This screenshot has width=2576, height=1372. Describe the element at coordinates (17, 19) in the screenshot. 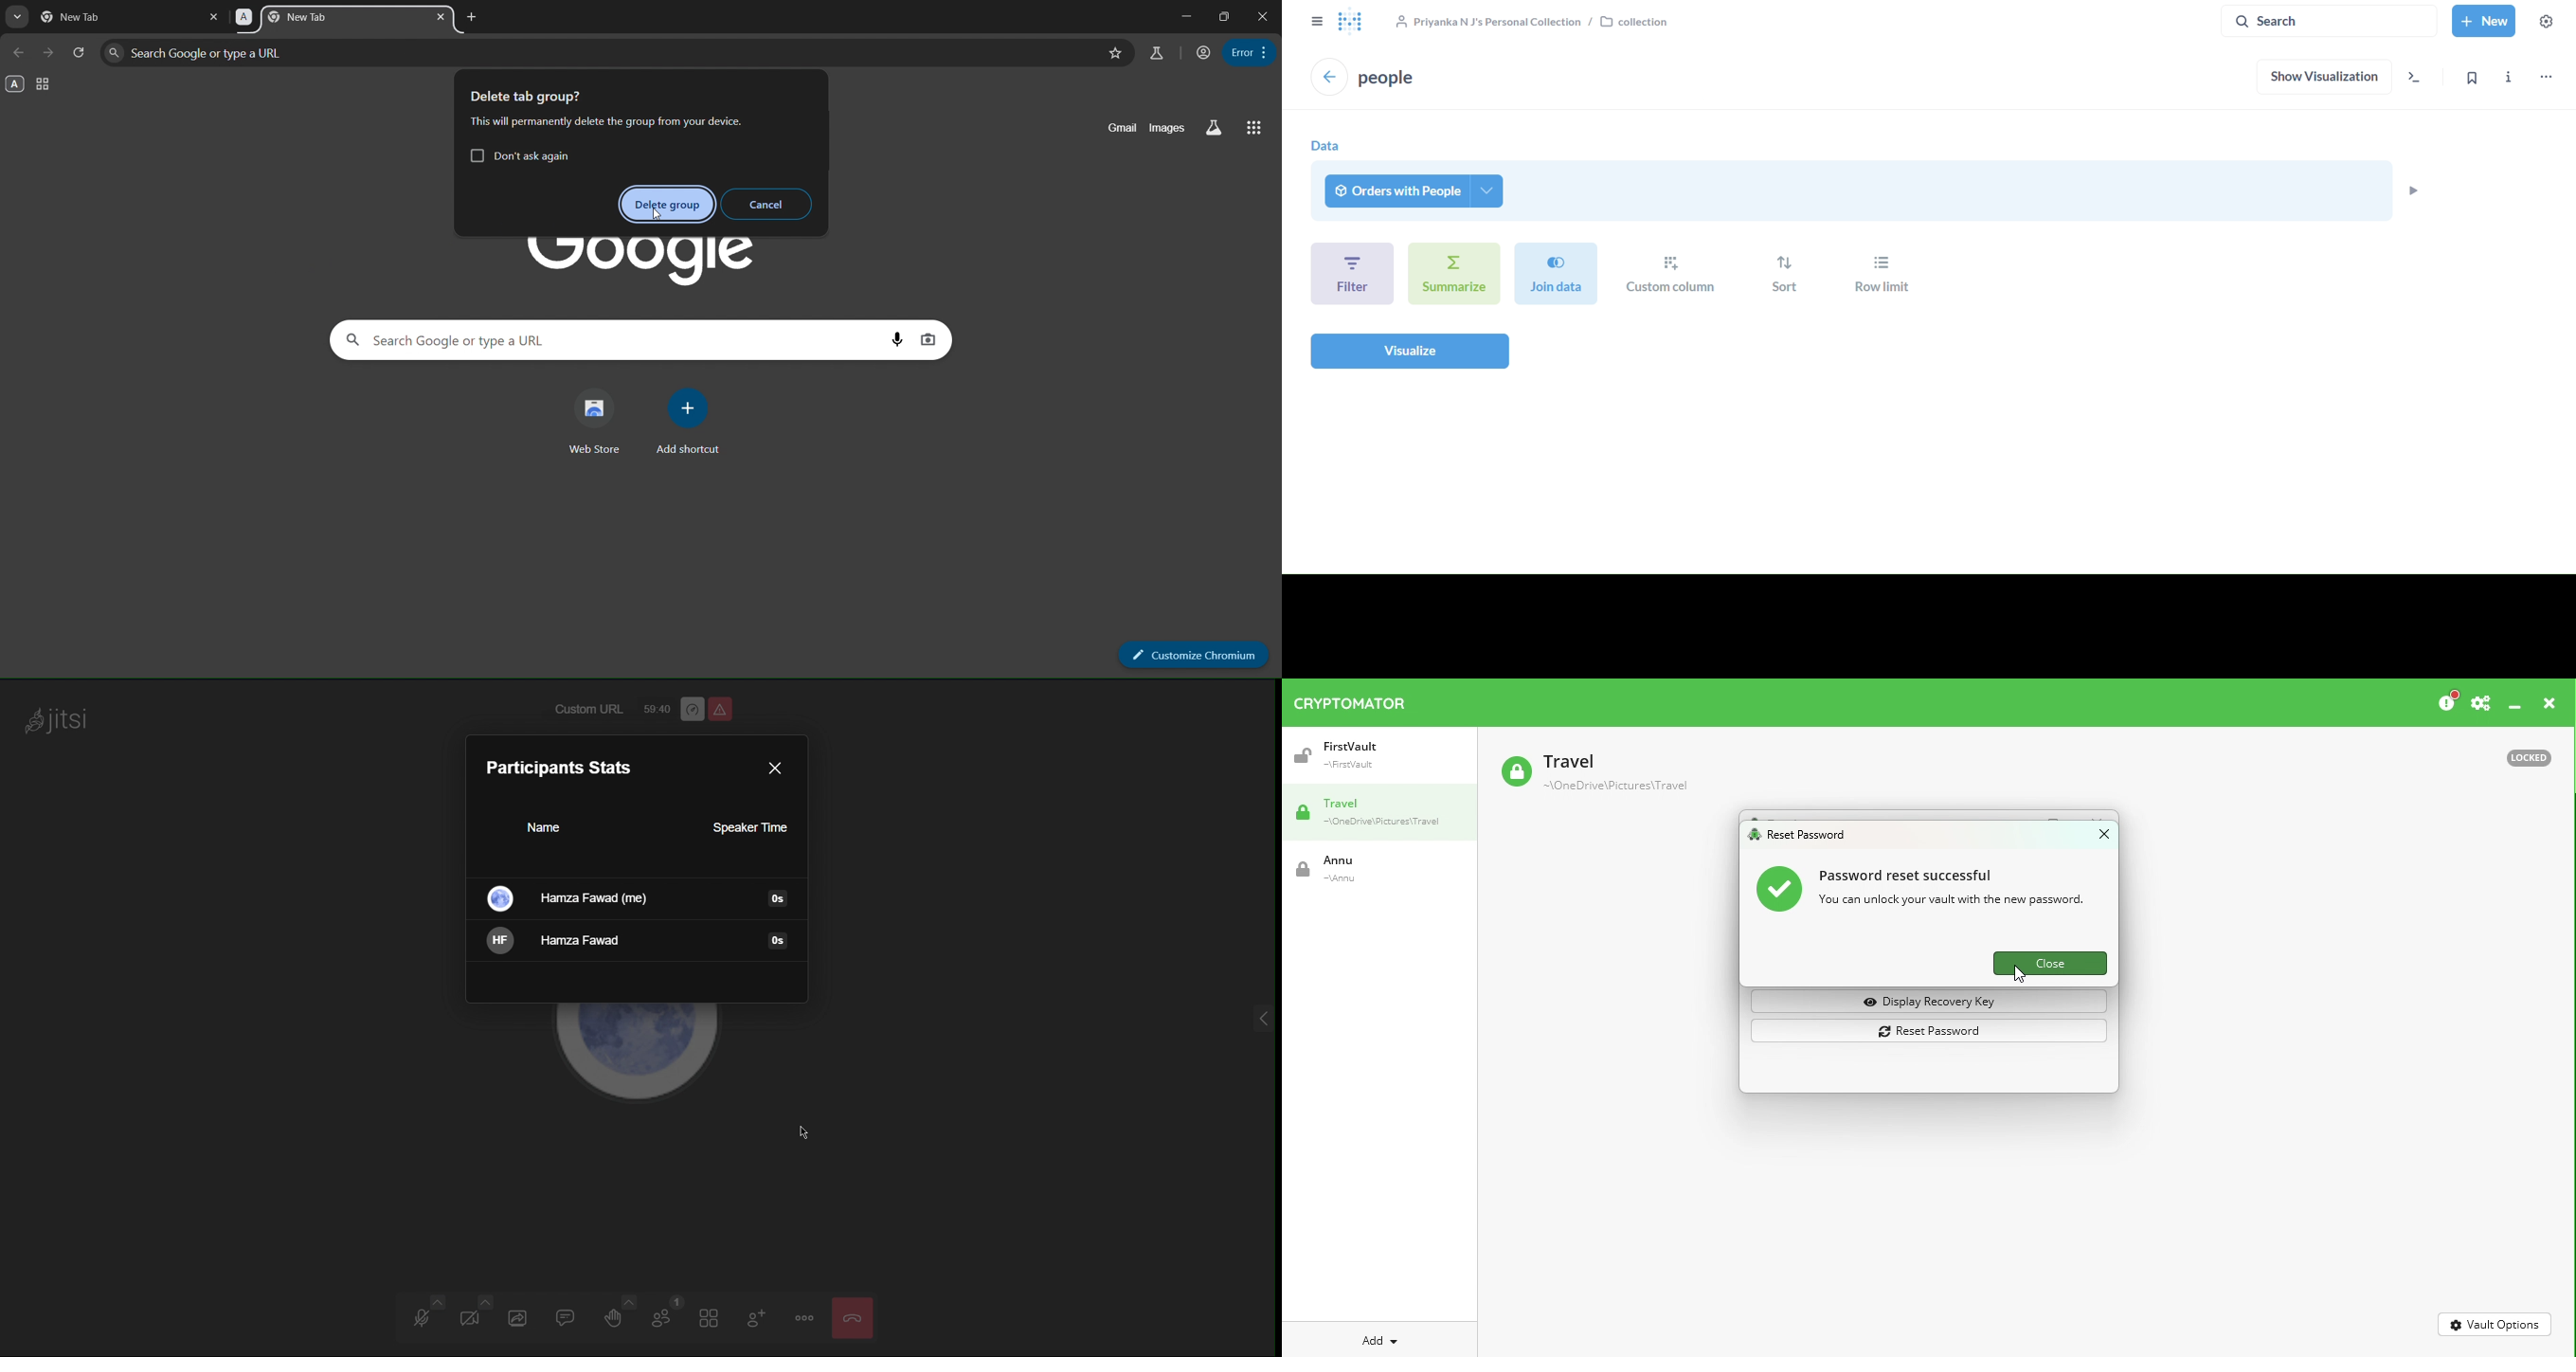

I see `search tabs` at that location.